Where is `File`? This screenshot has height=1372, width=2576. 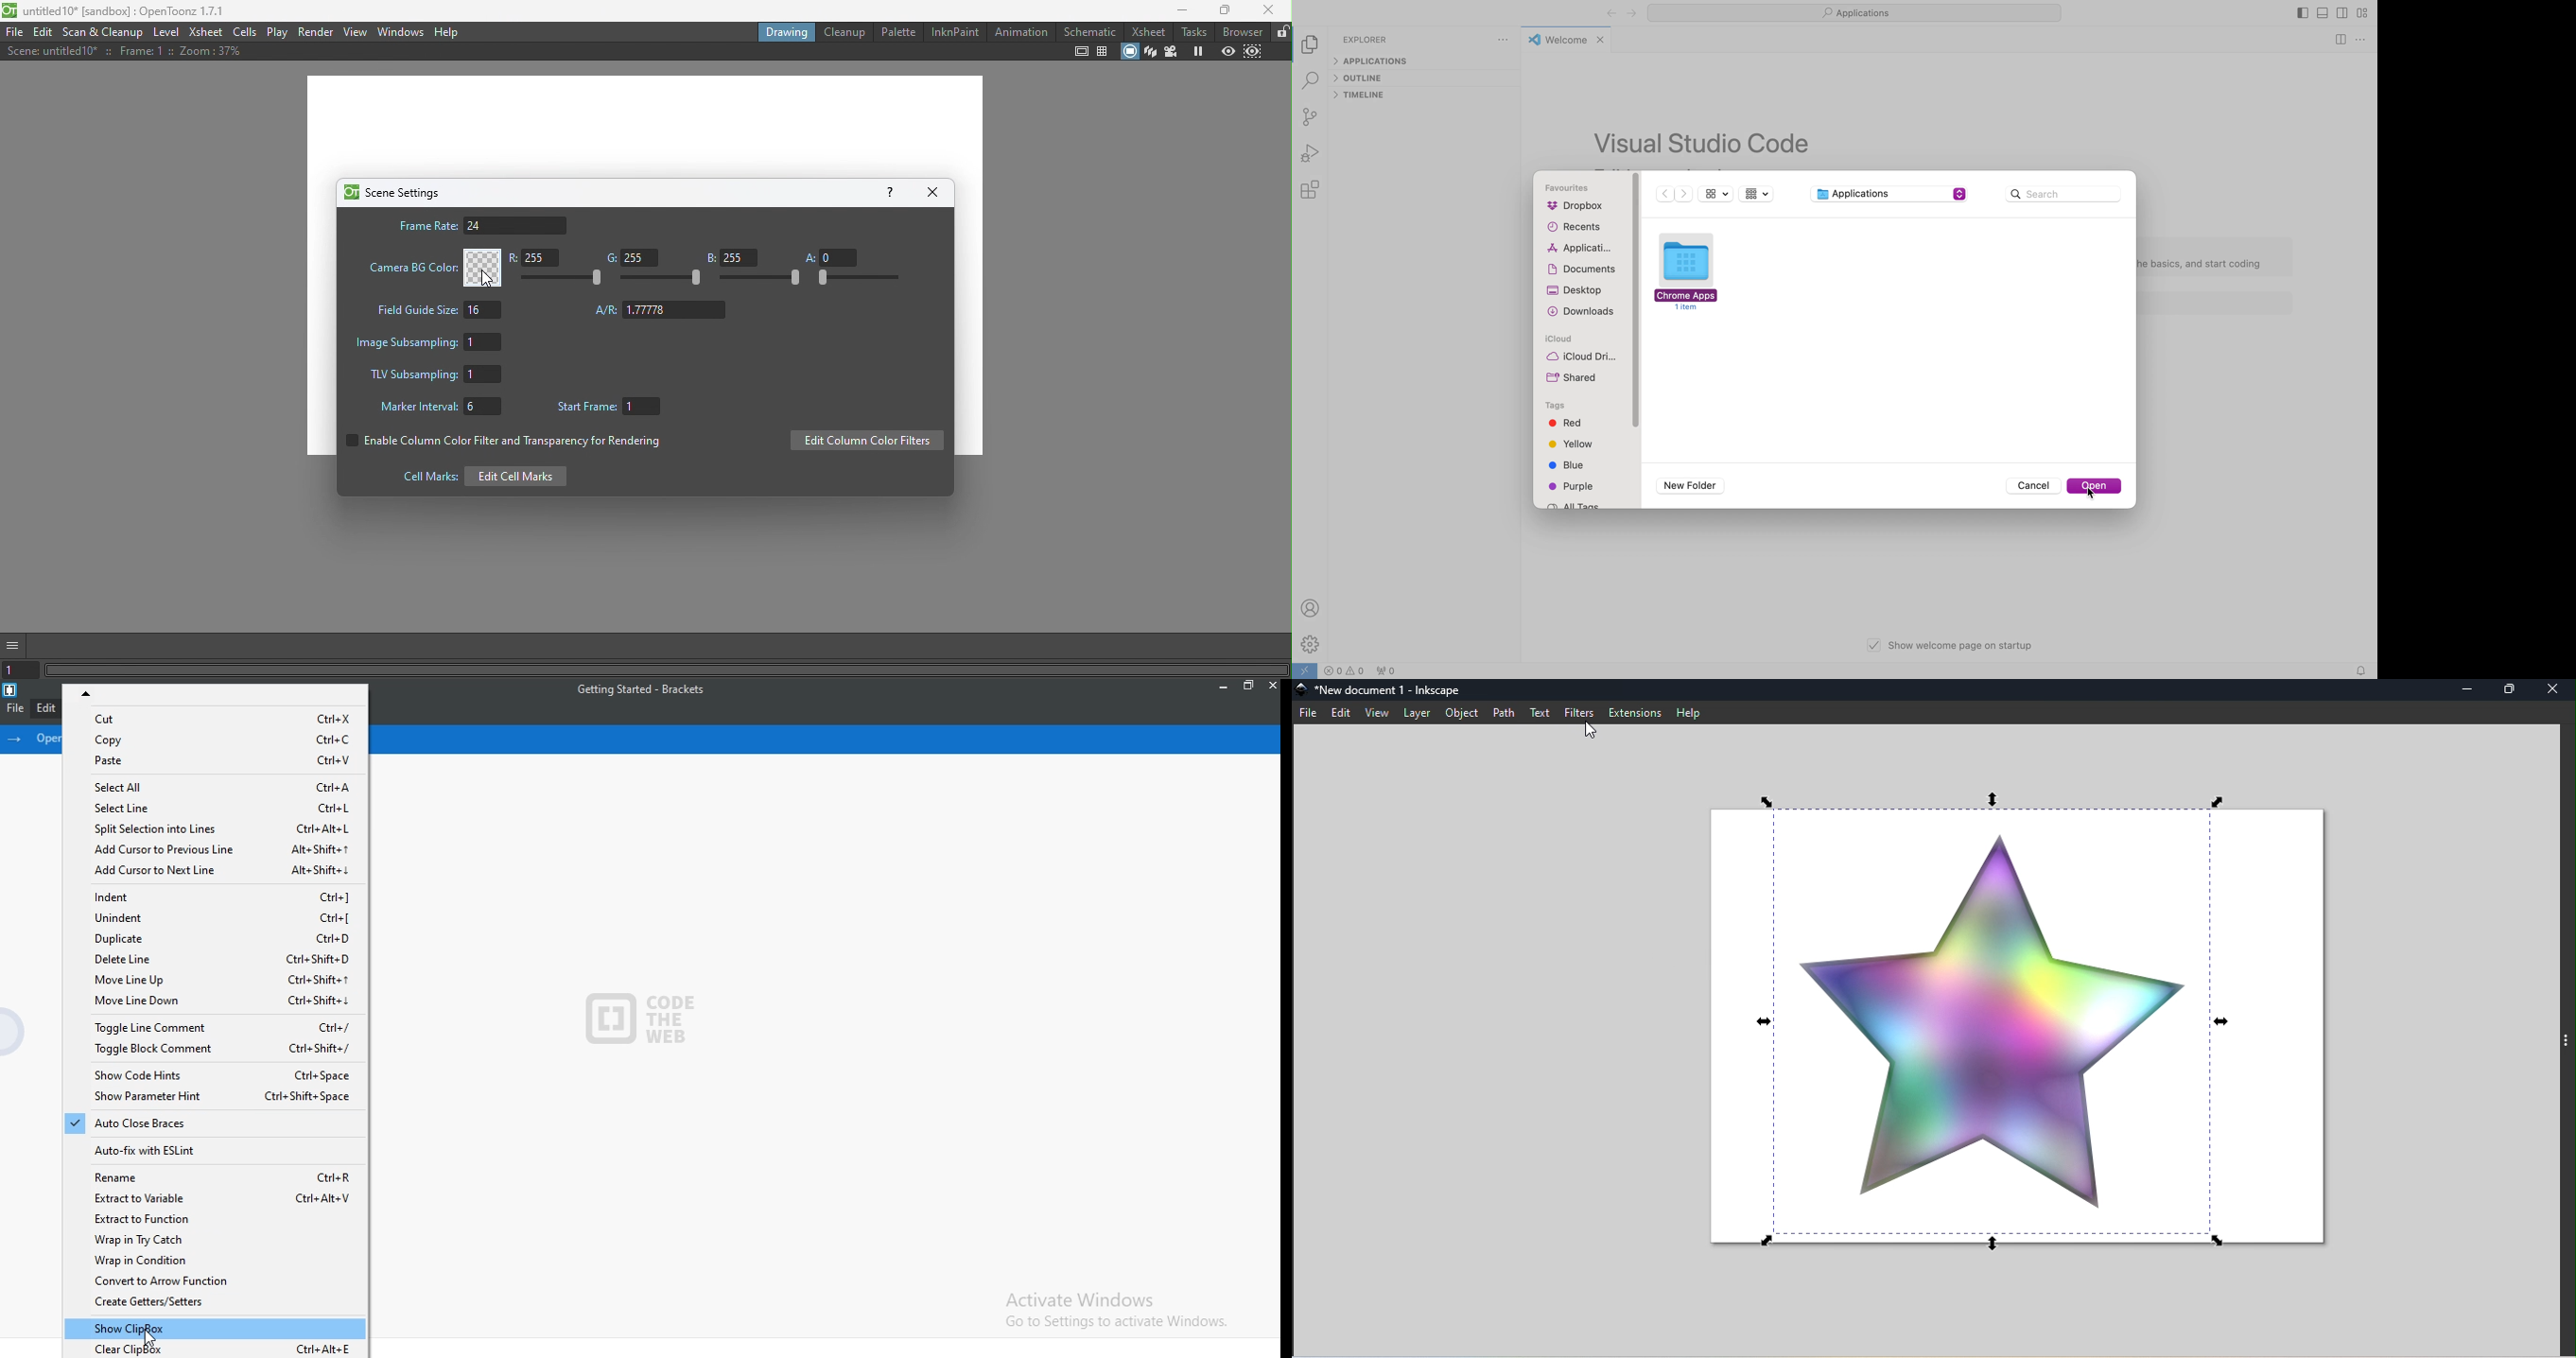
File is located at coordinates (1308, 714).